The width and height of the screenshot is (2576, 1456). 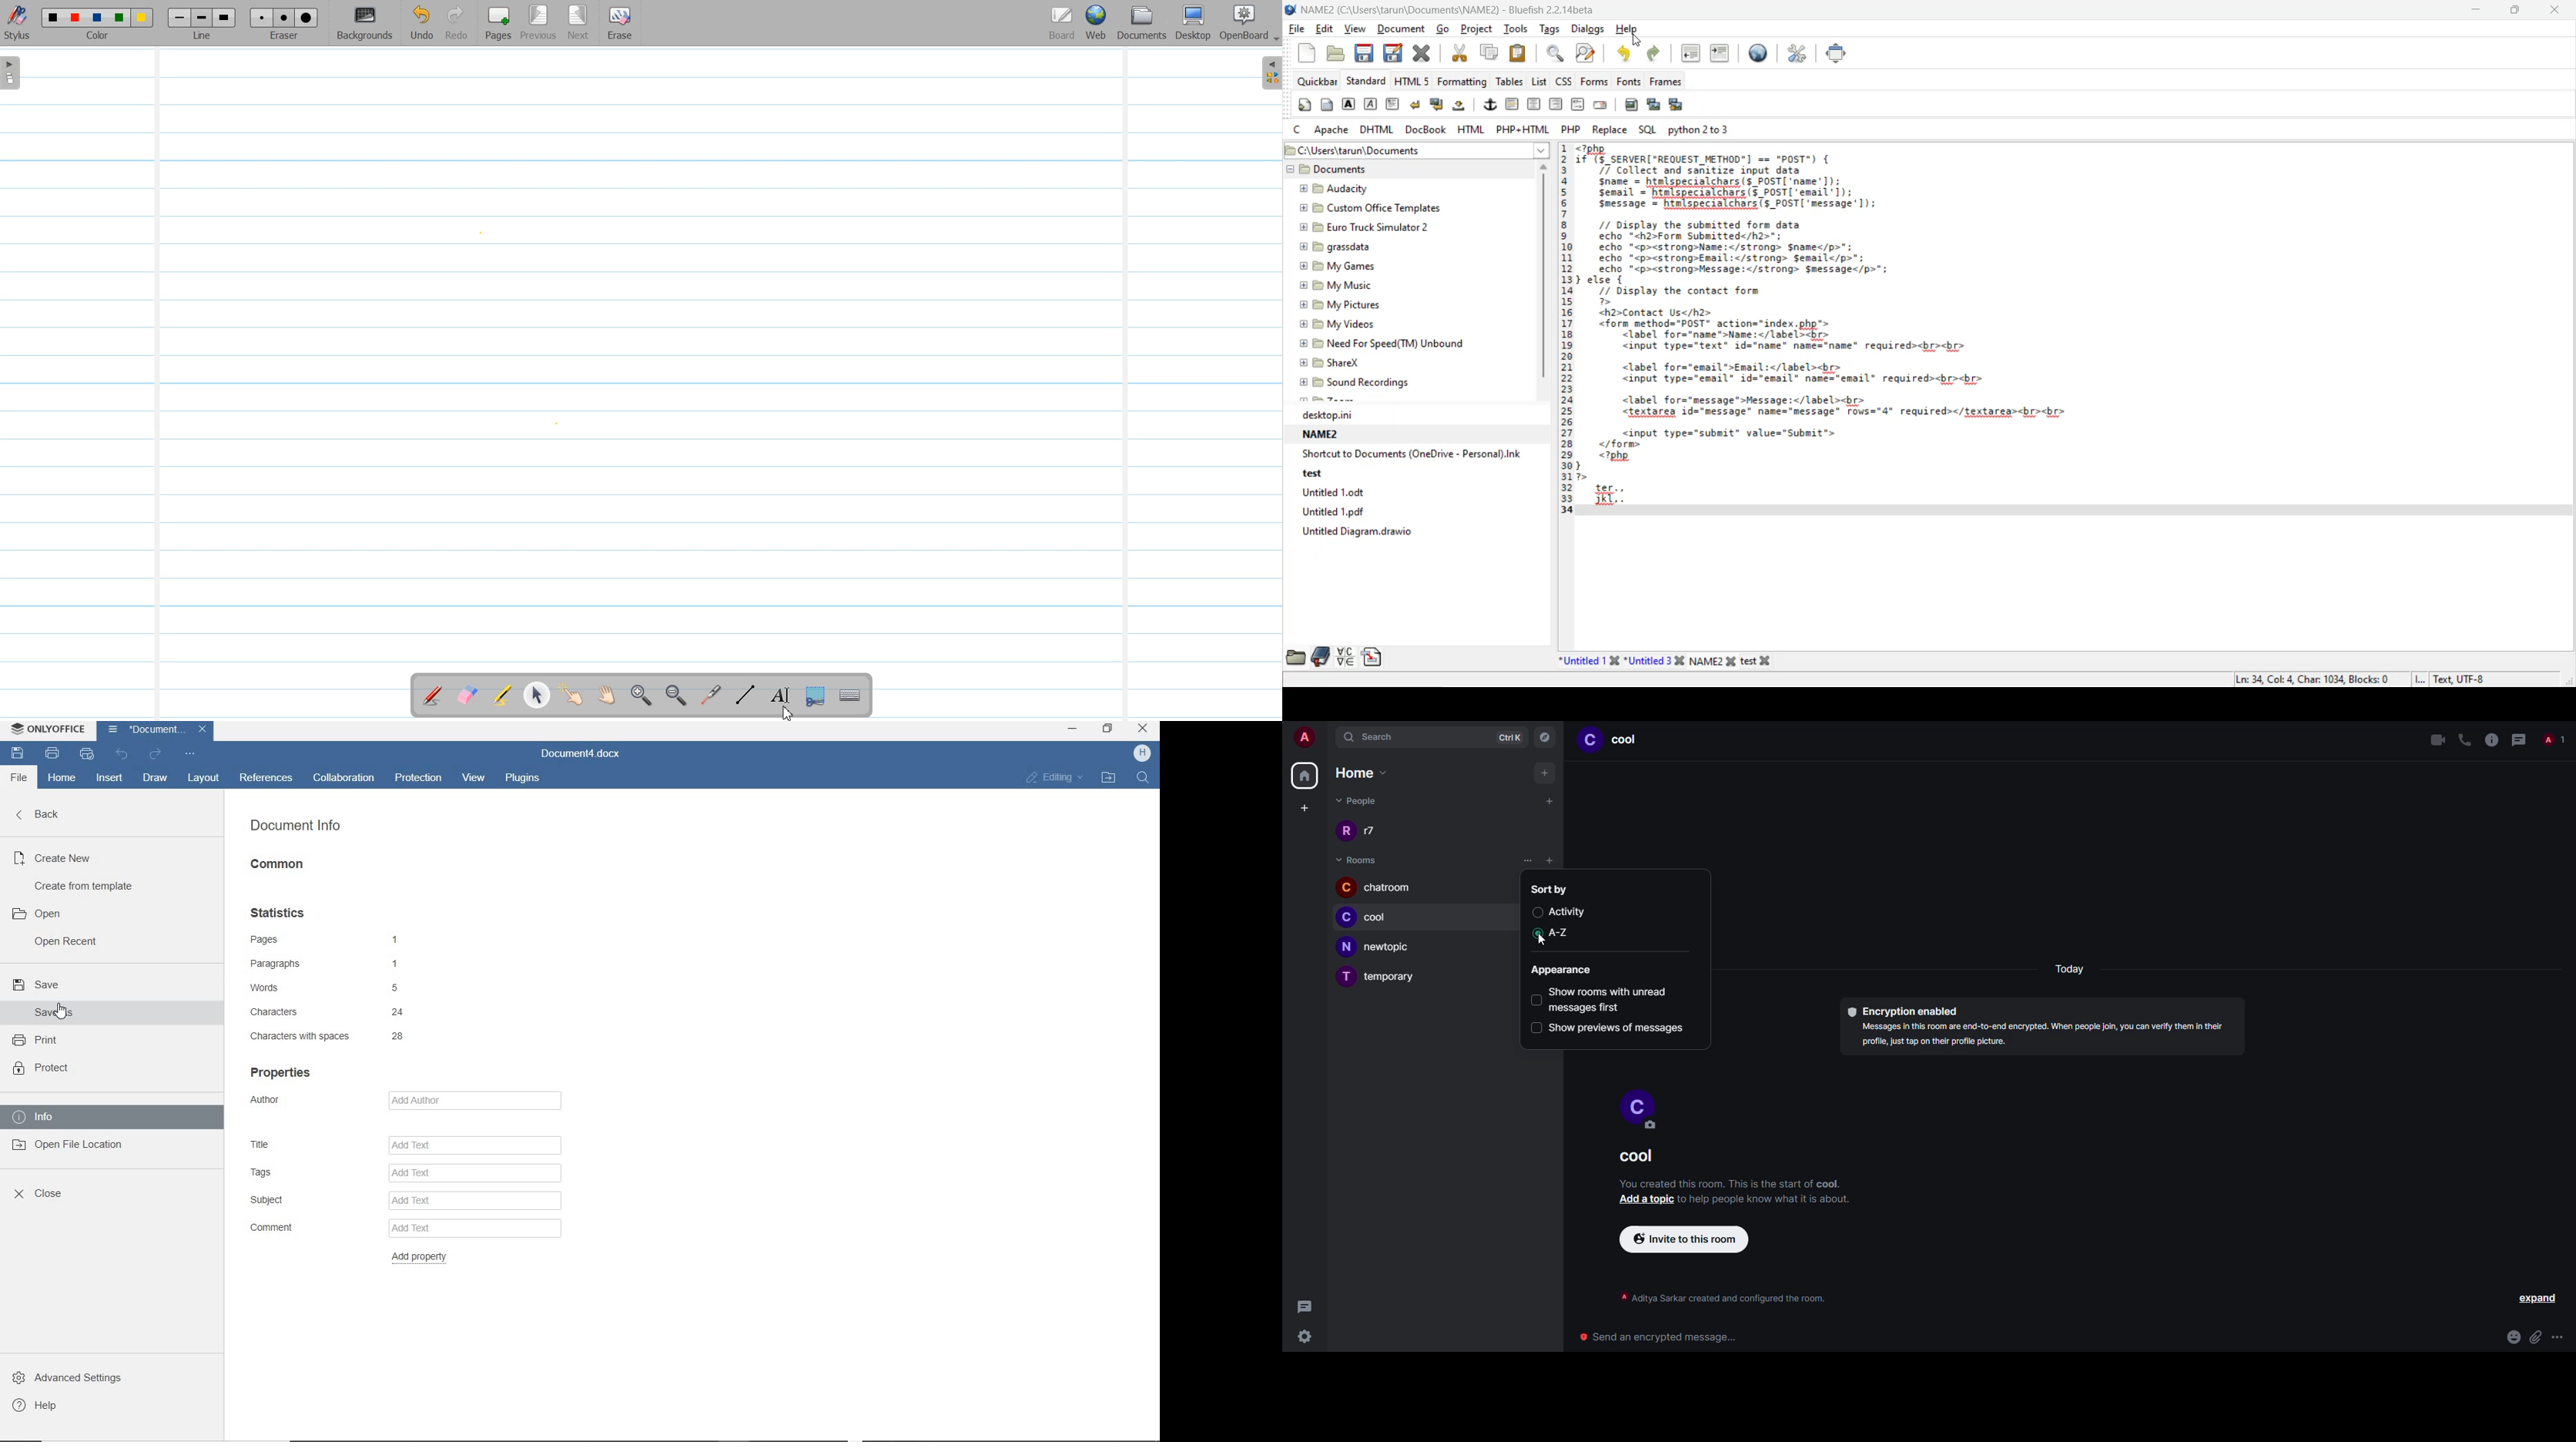 What do you see at coordinates (1683, 1241) in the screenshot?
I see `invite` at bounding box center [1683, 1241].